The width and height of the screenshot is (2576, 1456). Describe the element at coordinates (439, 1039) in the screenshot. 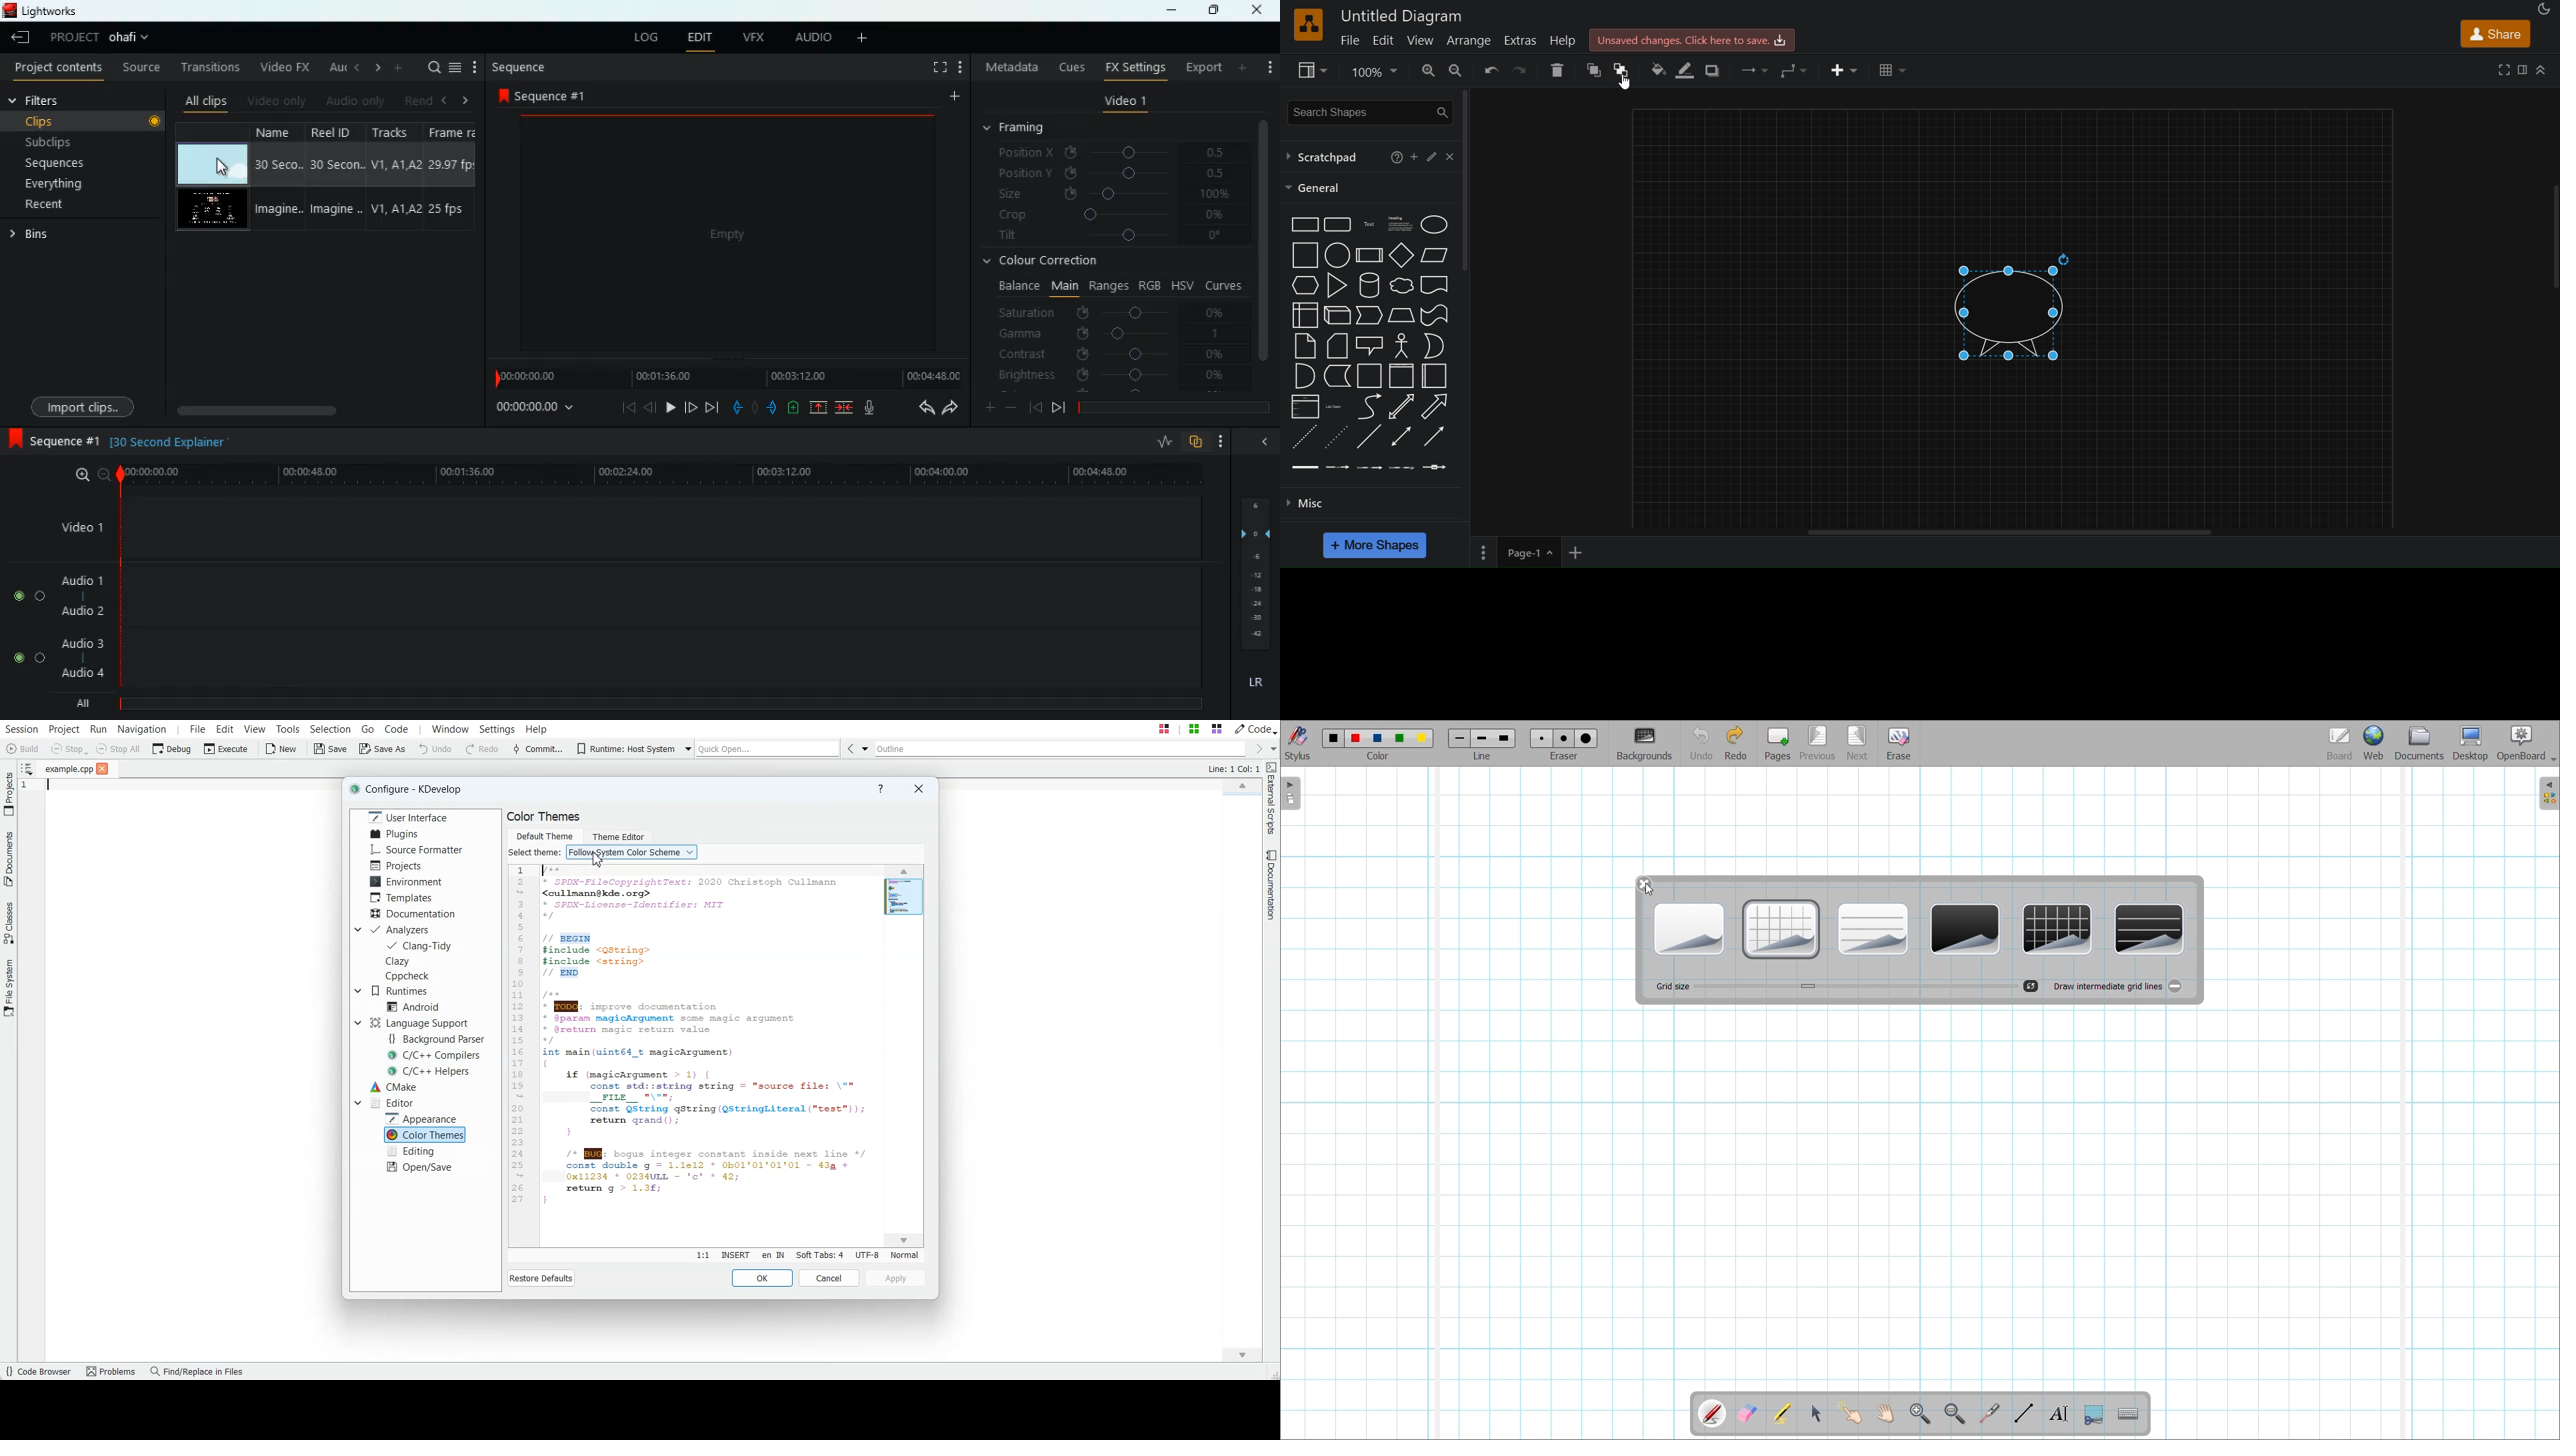

I see `Background Parser` at that location.